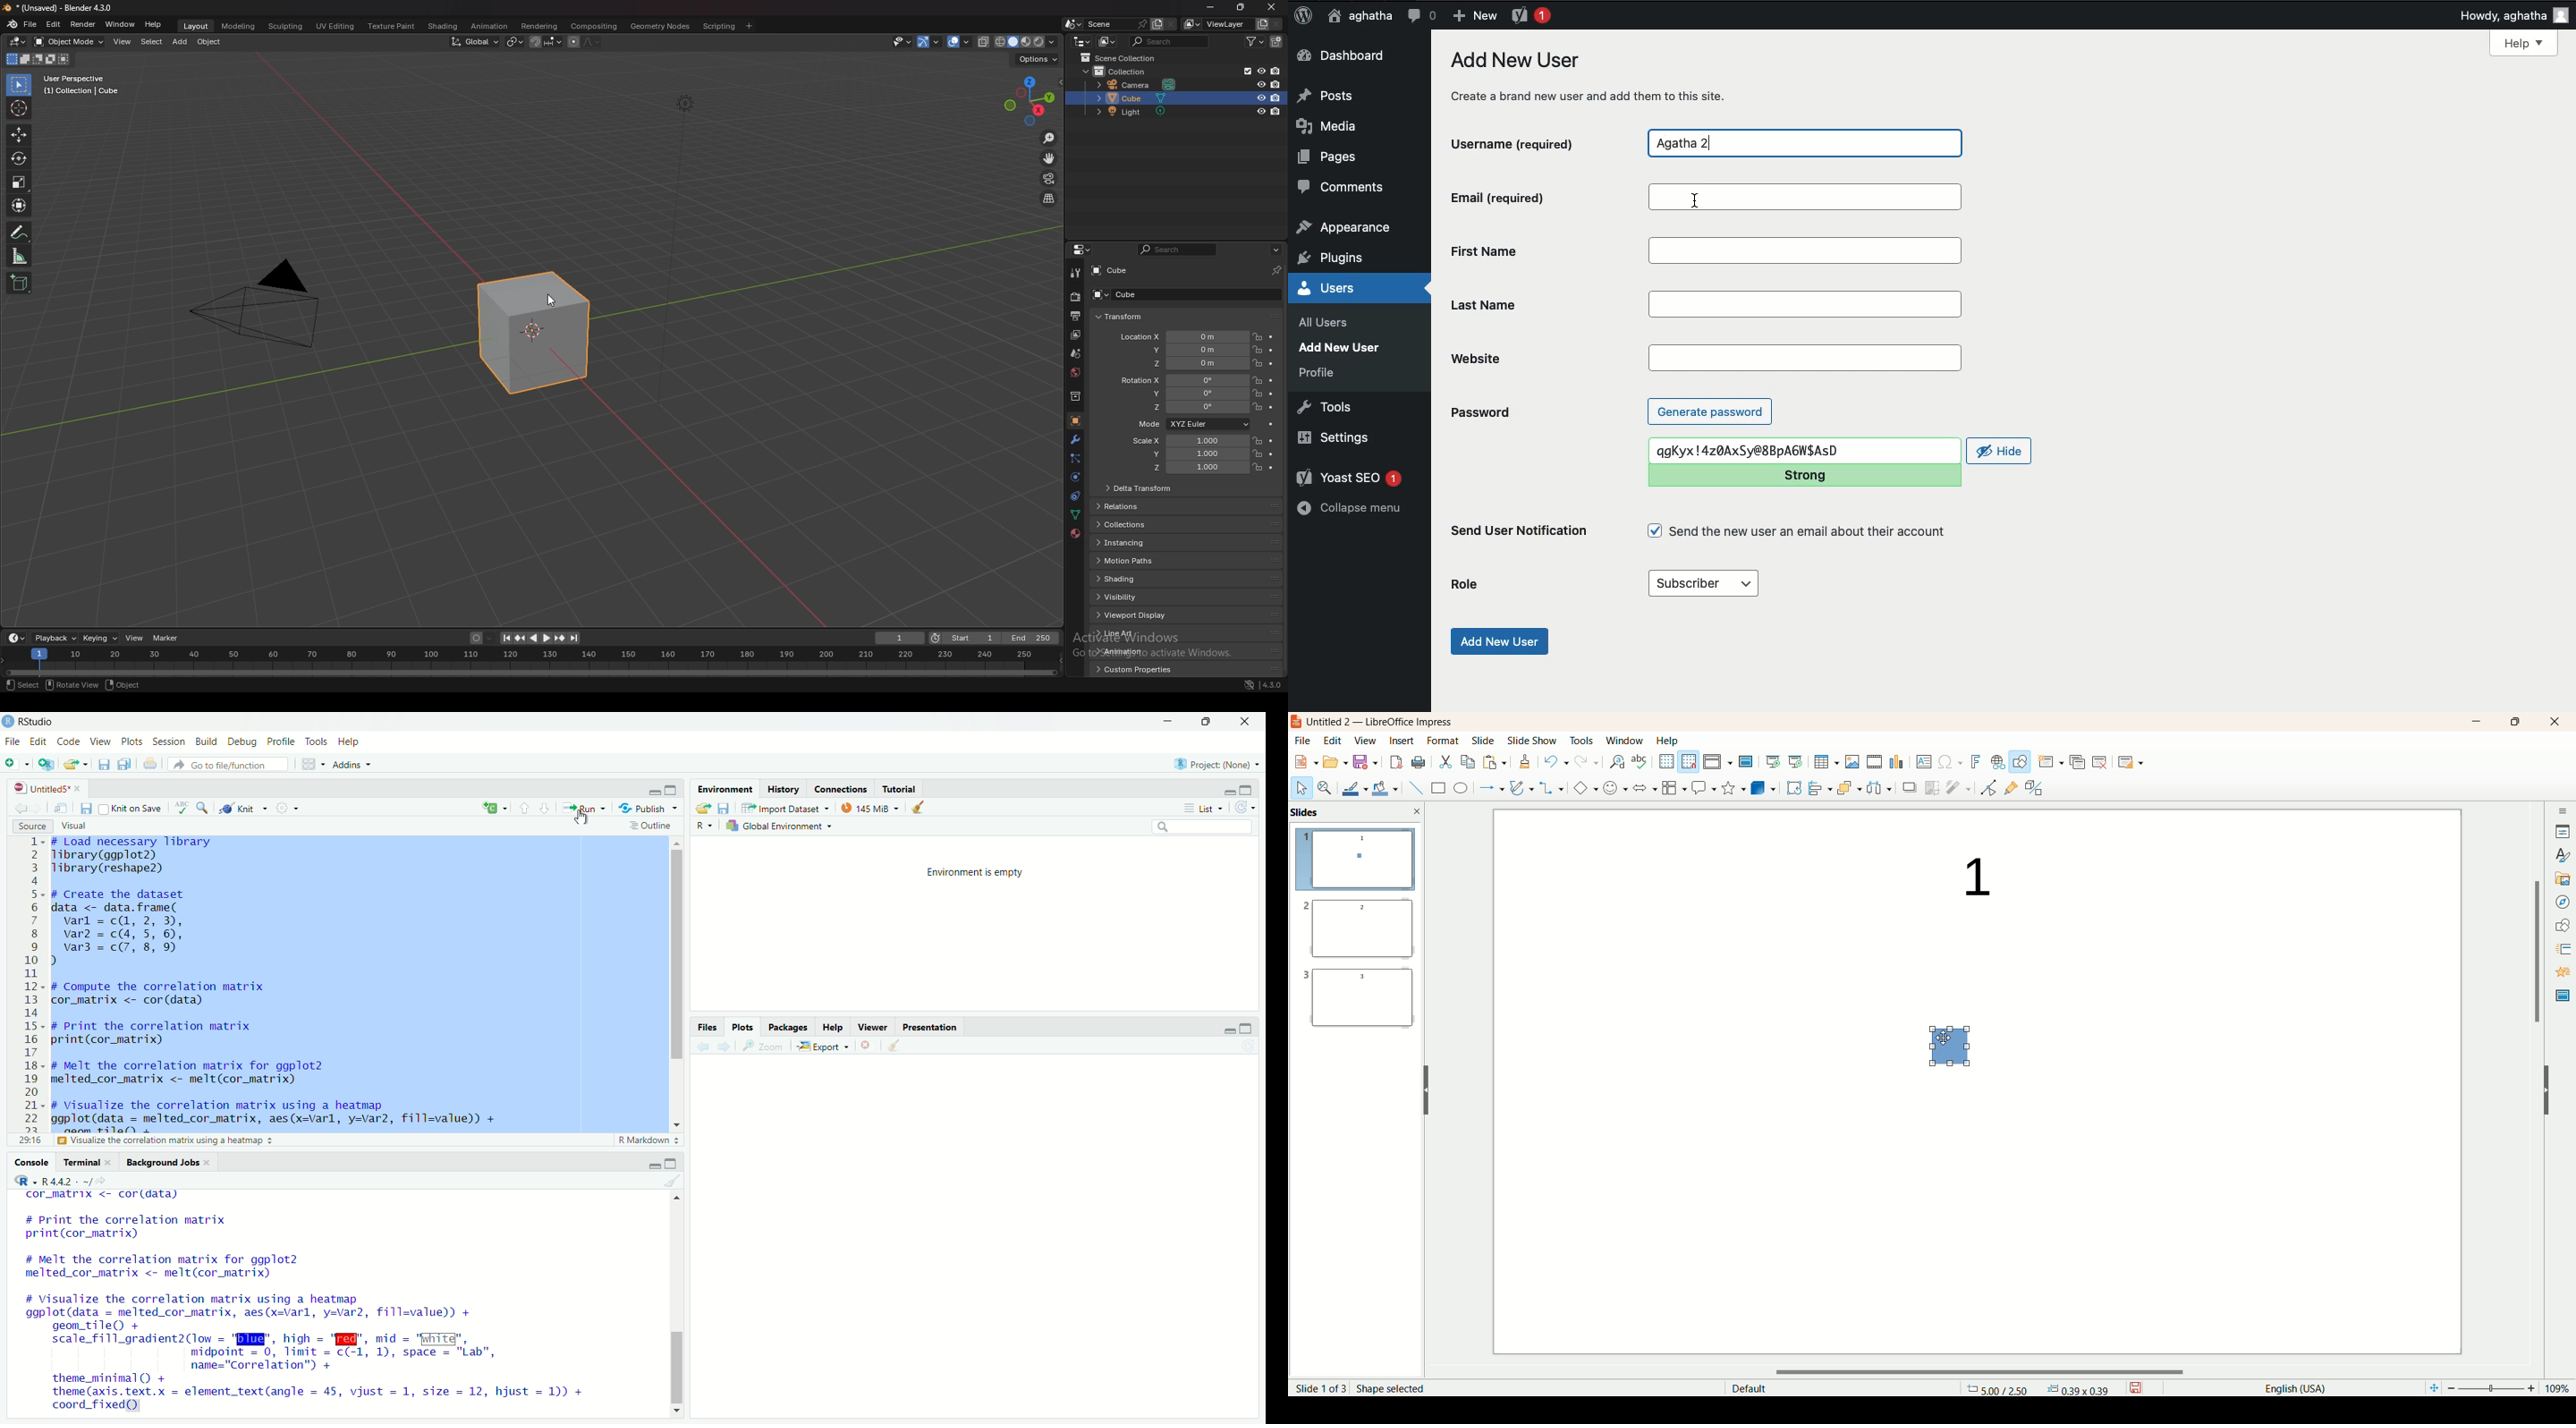  What do you see at coordinates (868, 1045) in the screenshot?
I see `remove current plot` at bounding box center [868, 1045].